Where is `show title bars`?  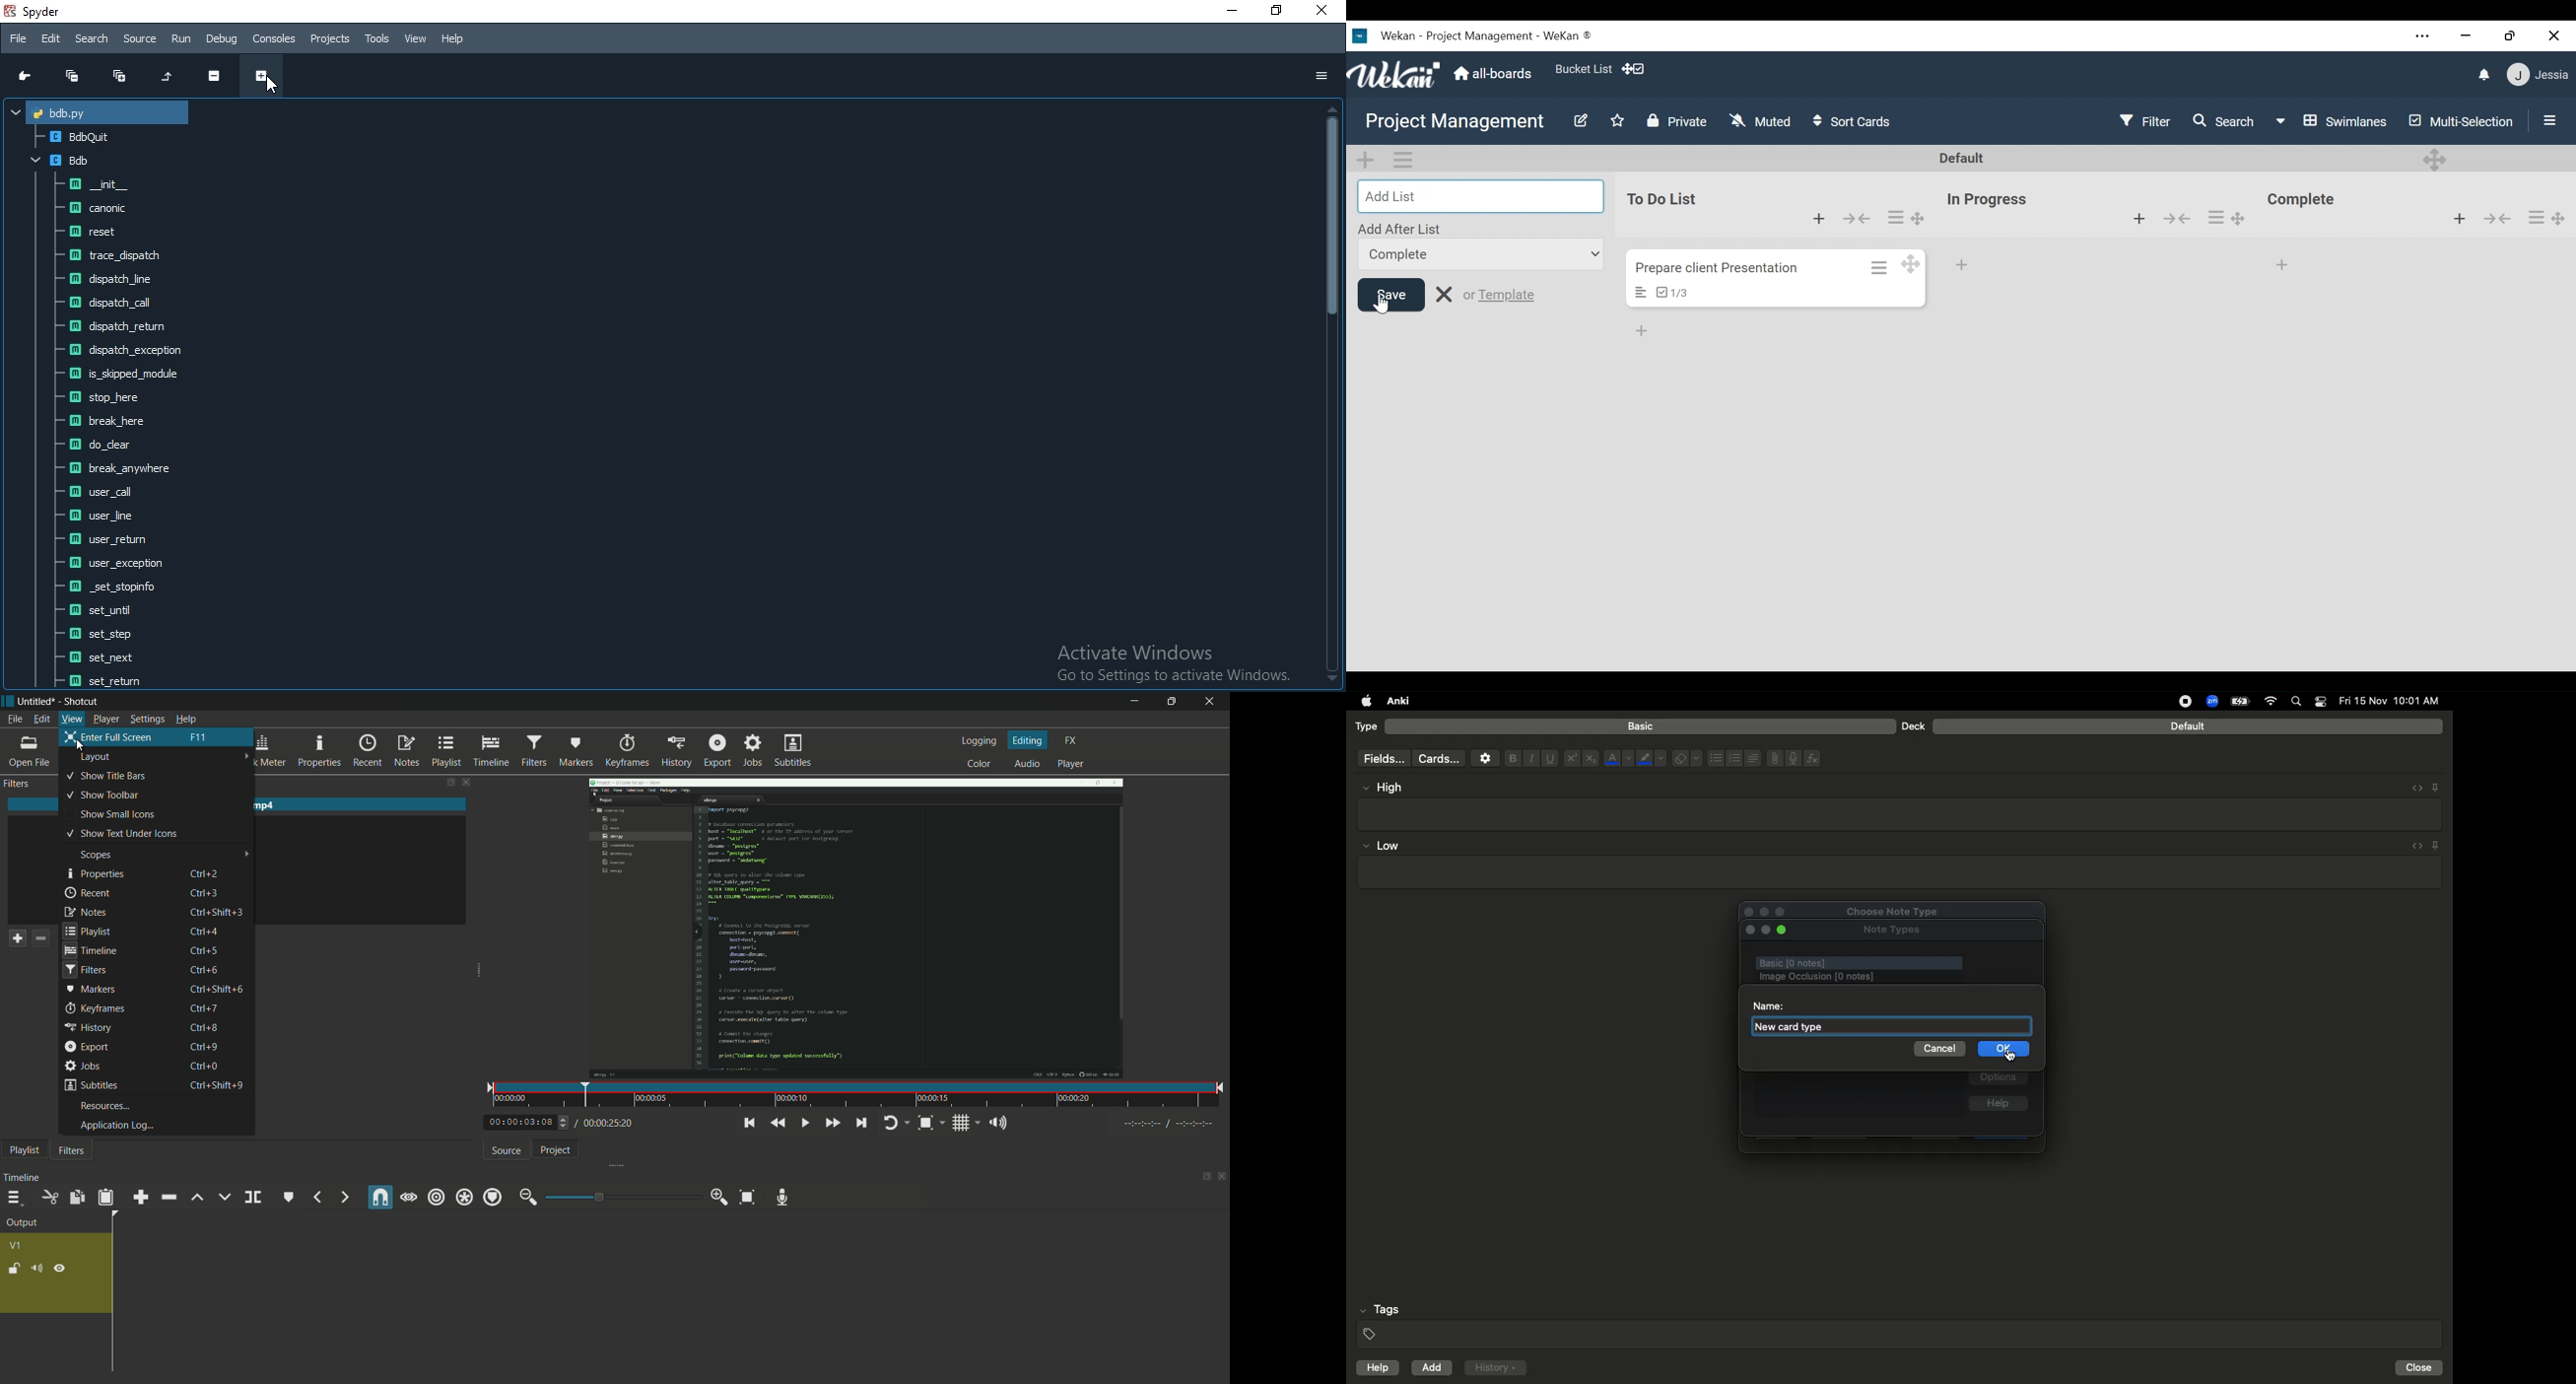
show title bars is located at coordinates (106, 775).